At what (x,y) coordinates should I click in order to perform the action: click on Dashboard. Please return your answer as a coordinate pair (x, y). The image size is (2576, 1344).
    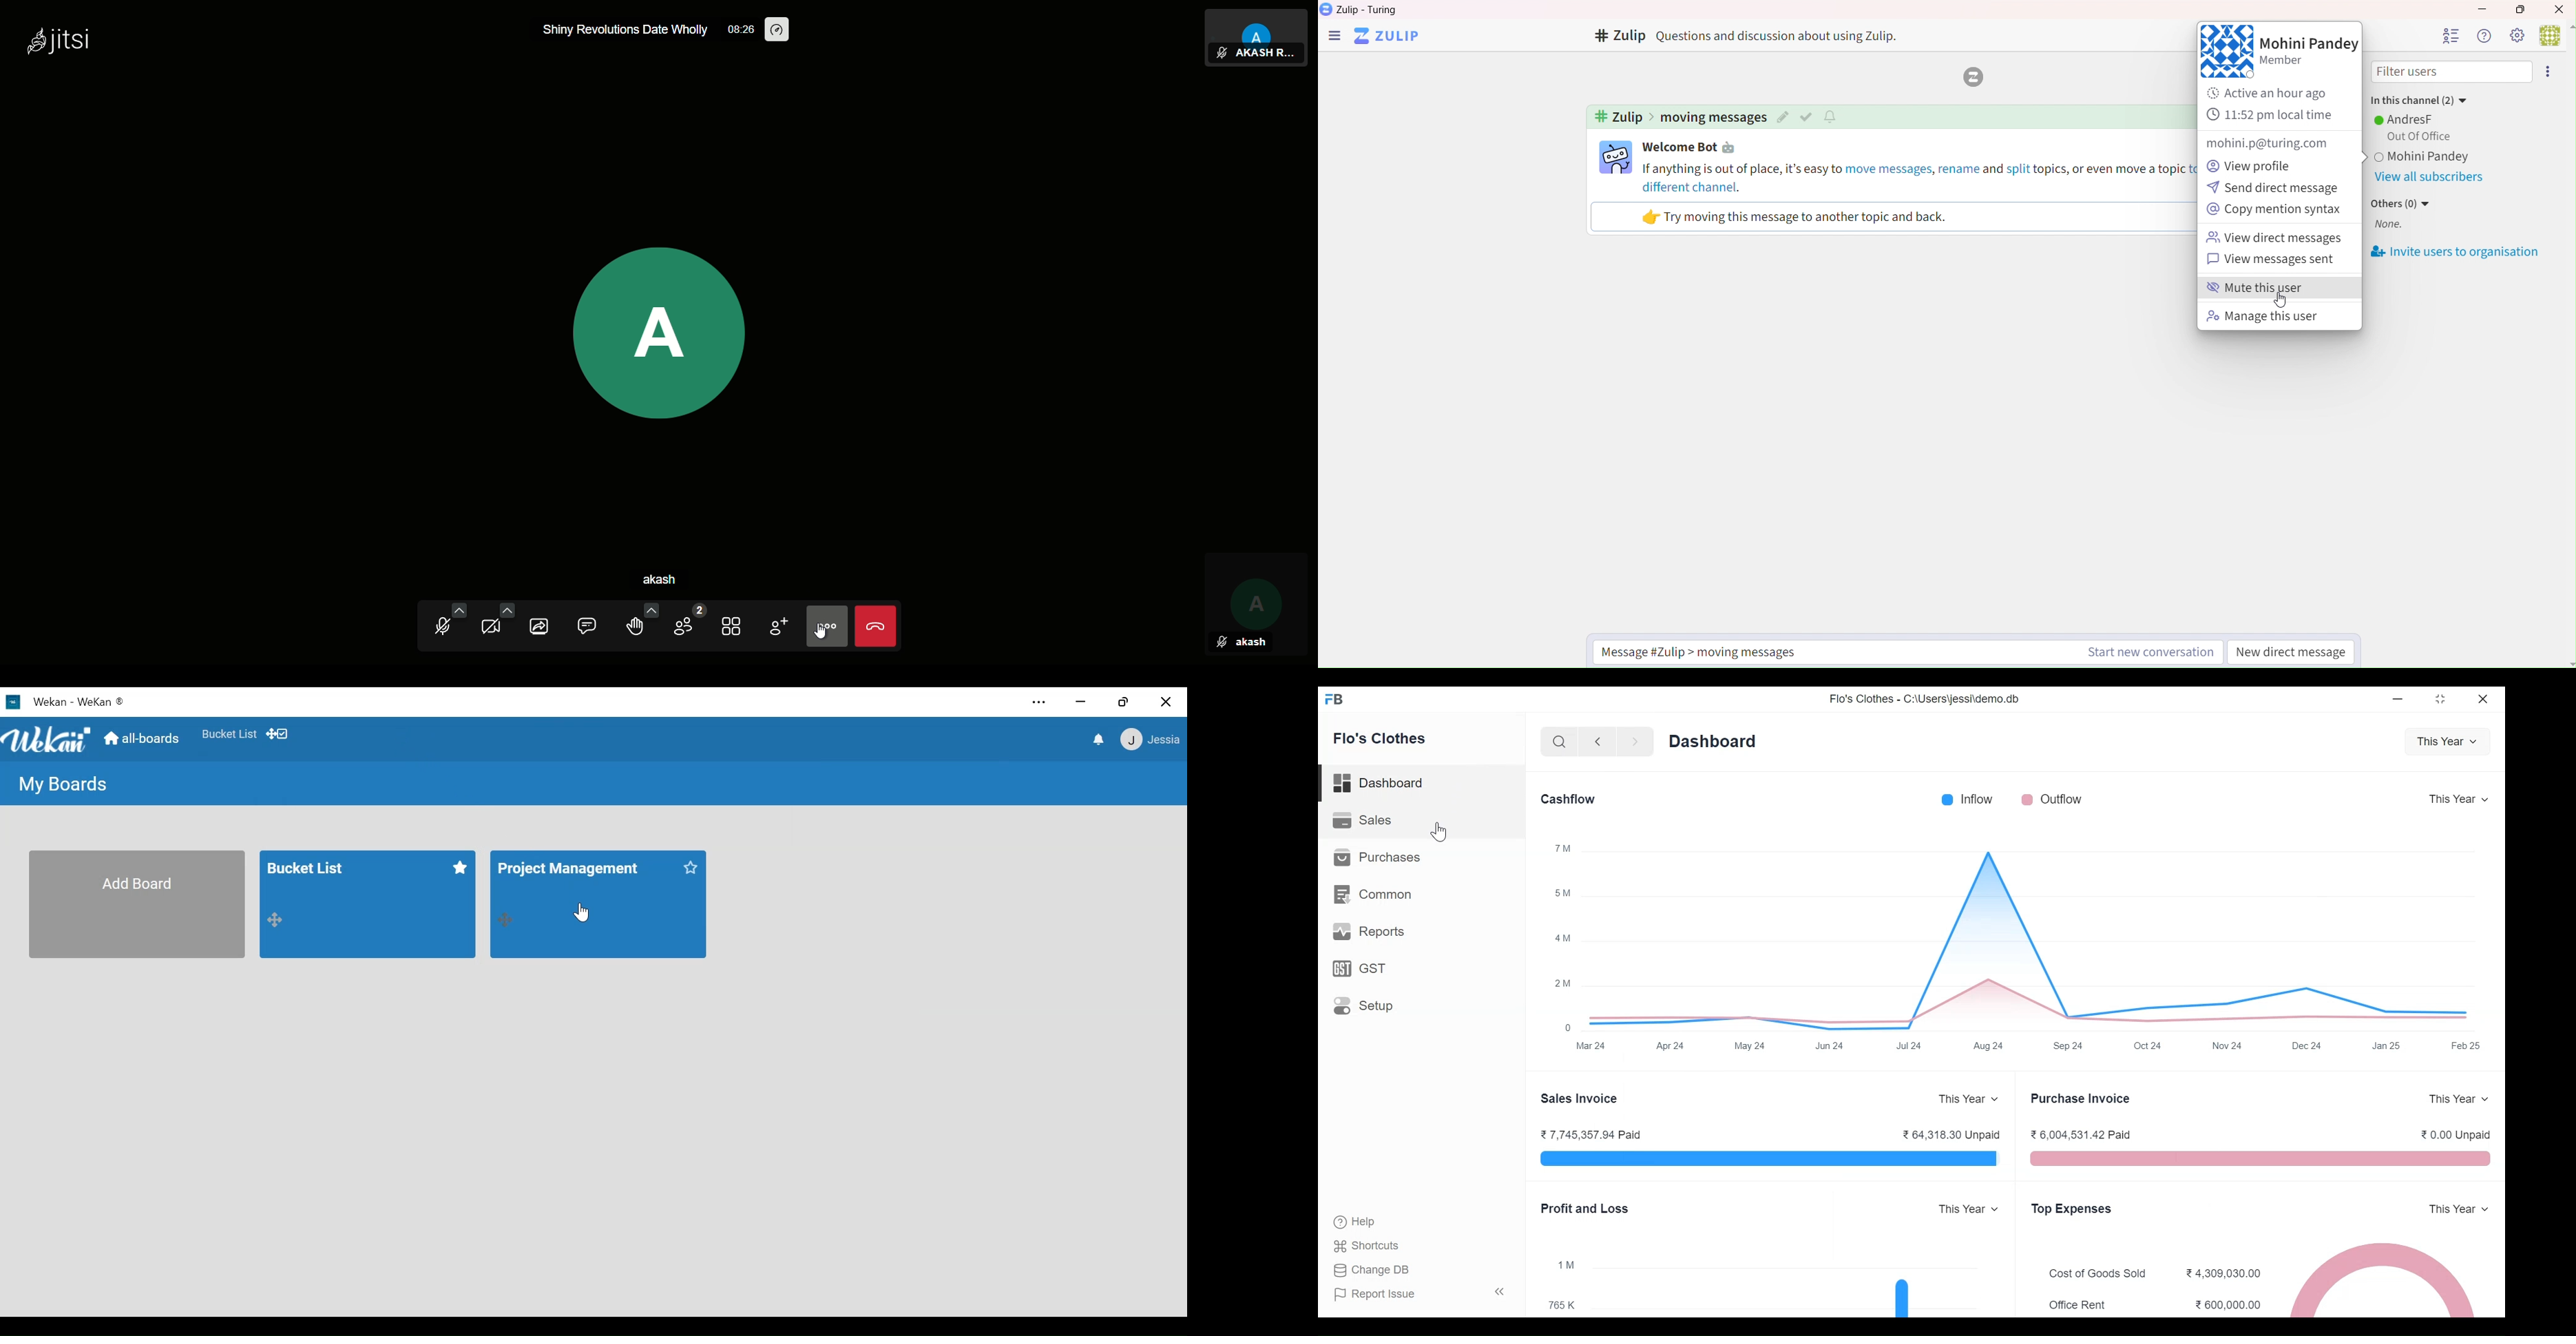
    Looking at the image, I should click on (1715, 741).